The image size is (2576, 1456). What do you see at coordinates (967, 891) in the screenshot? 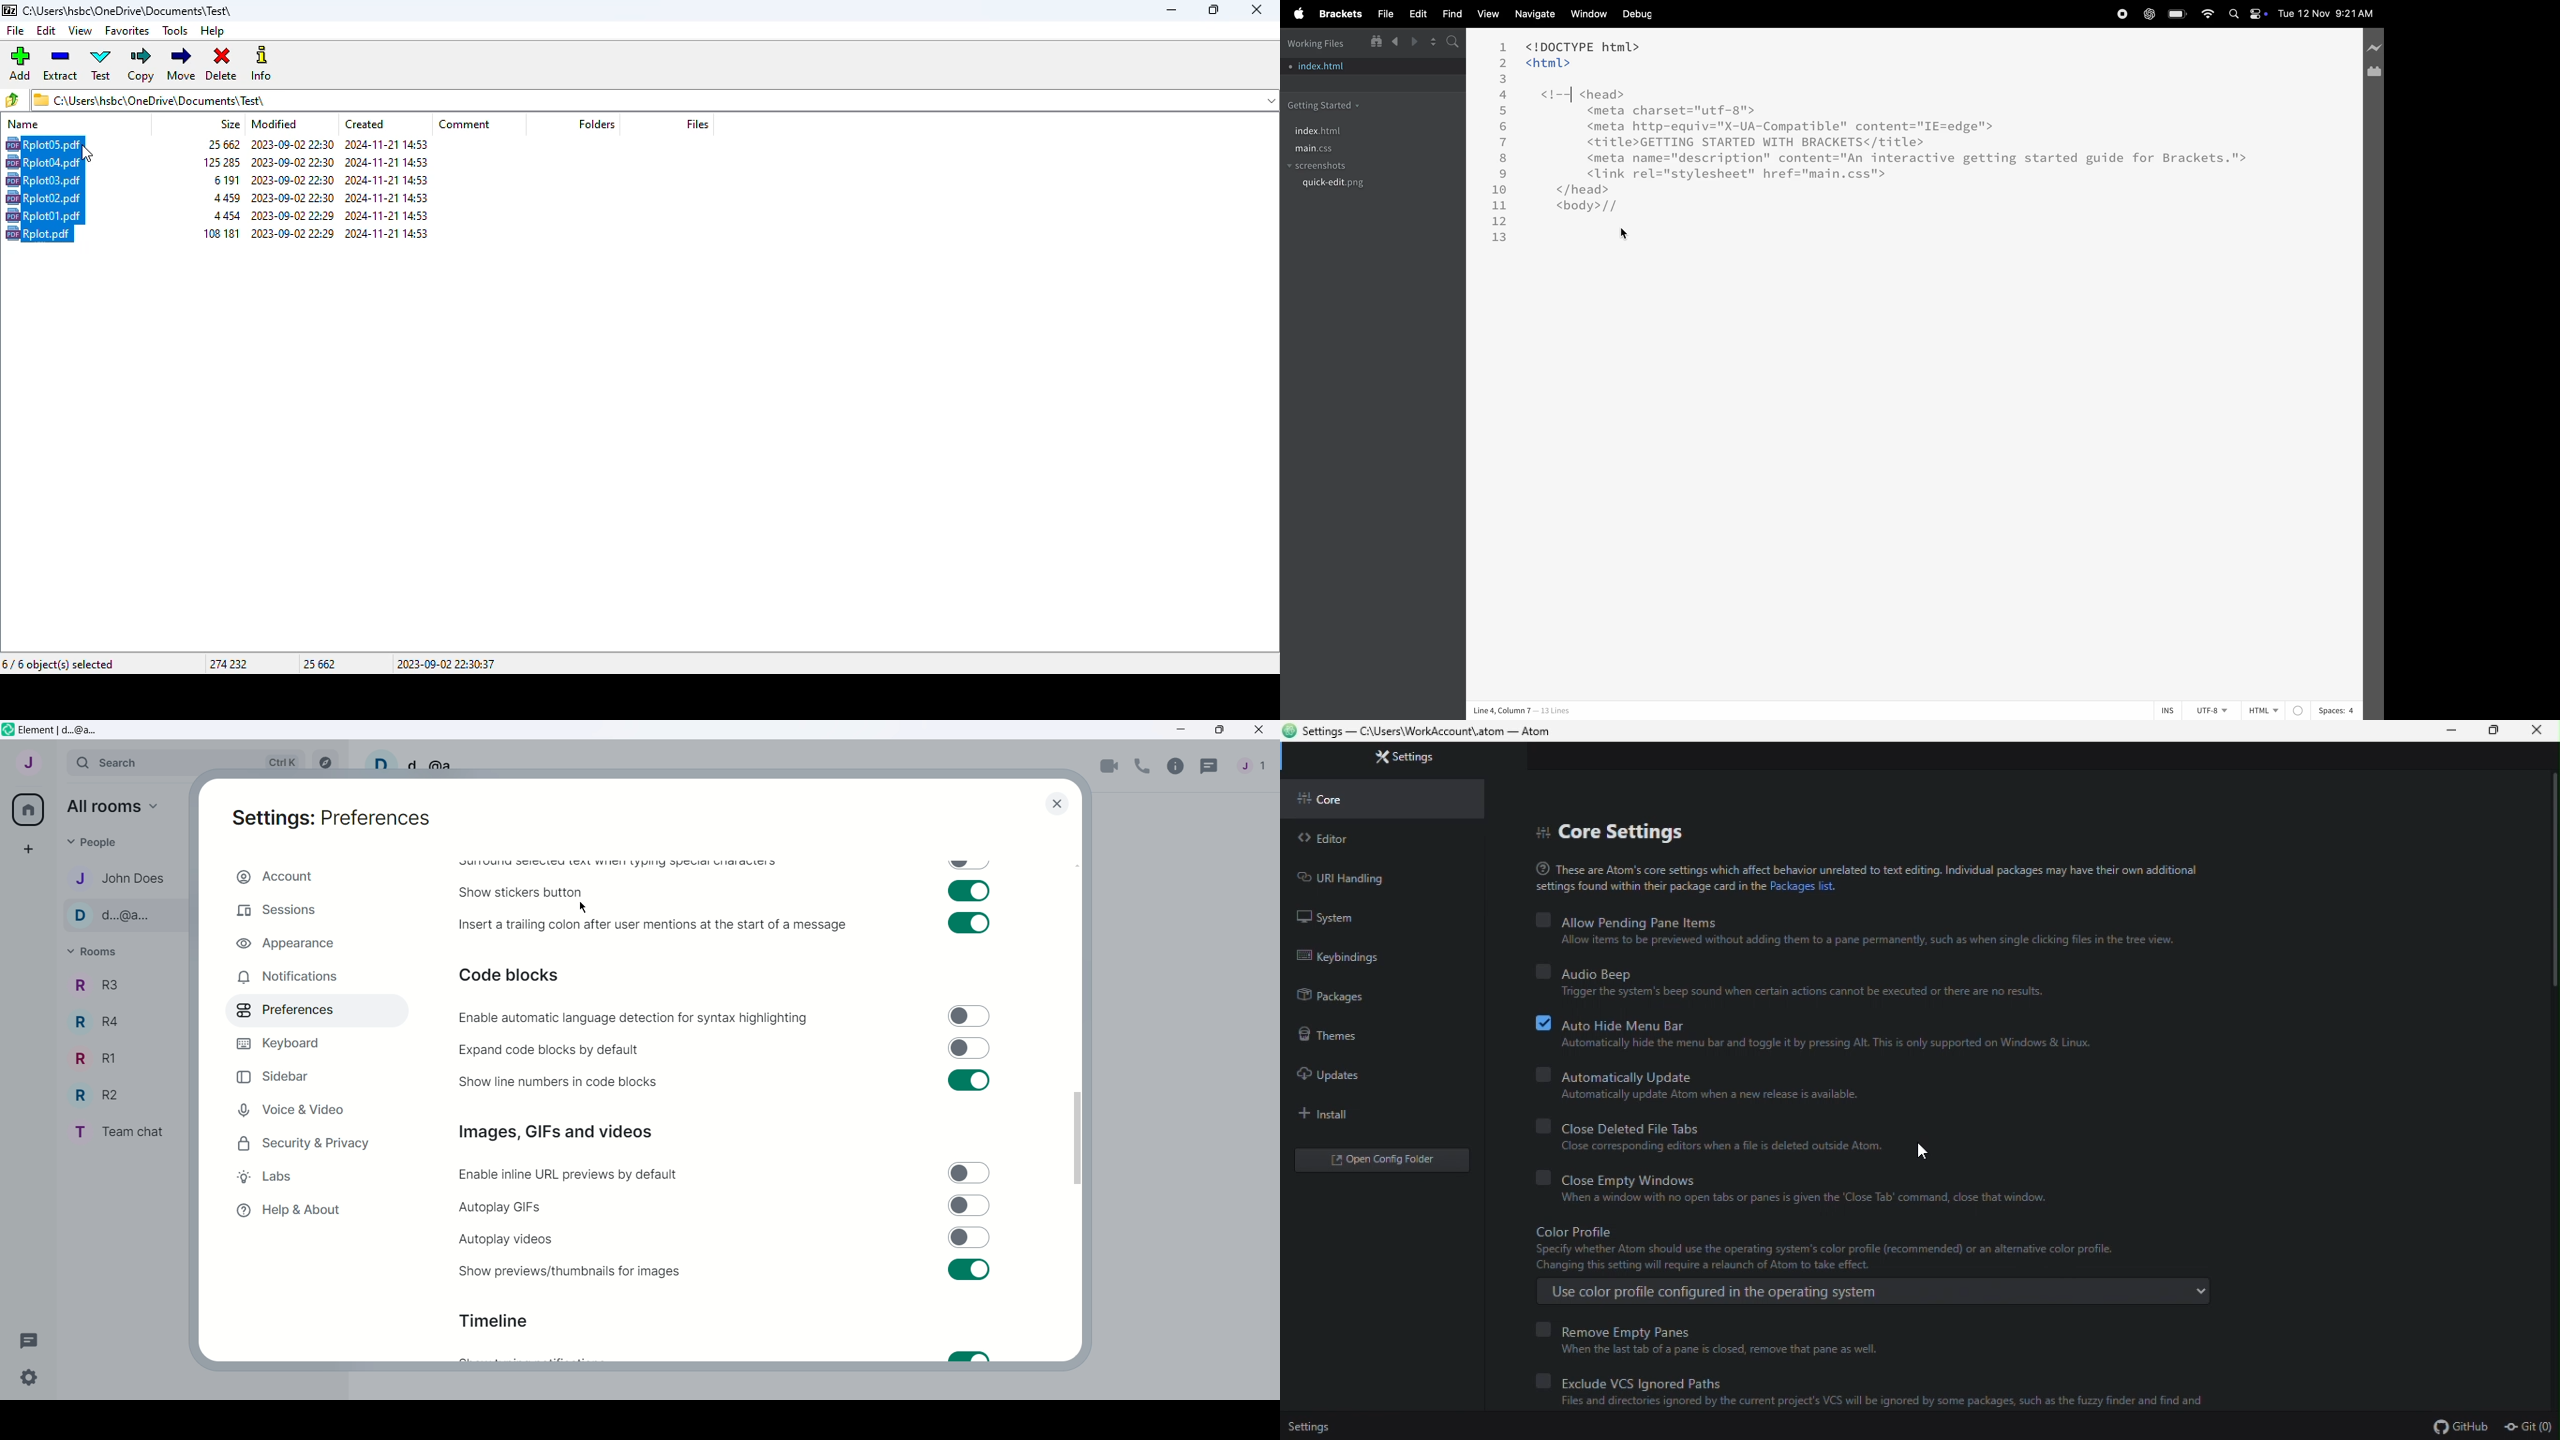
I see `Toggle swtich on for show stickers button` at bounding box center [967, 891].